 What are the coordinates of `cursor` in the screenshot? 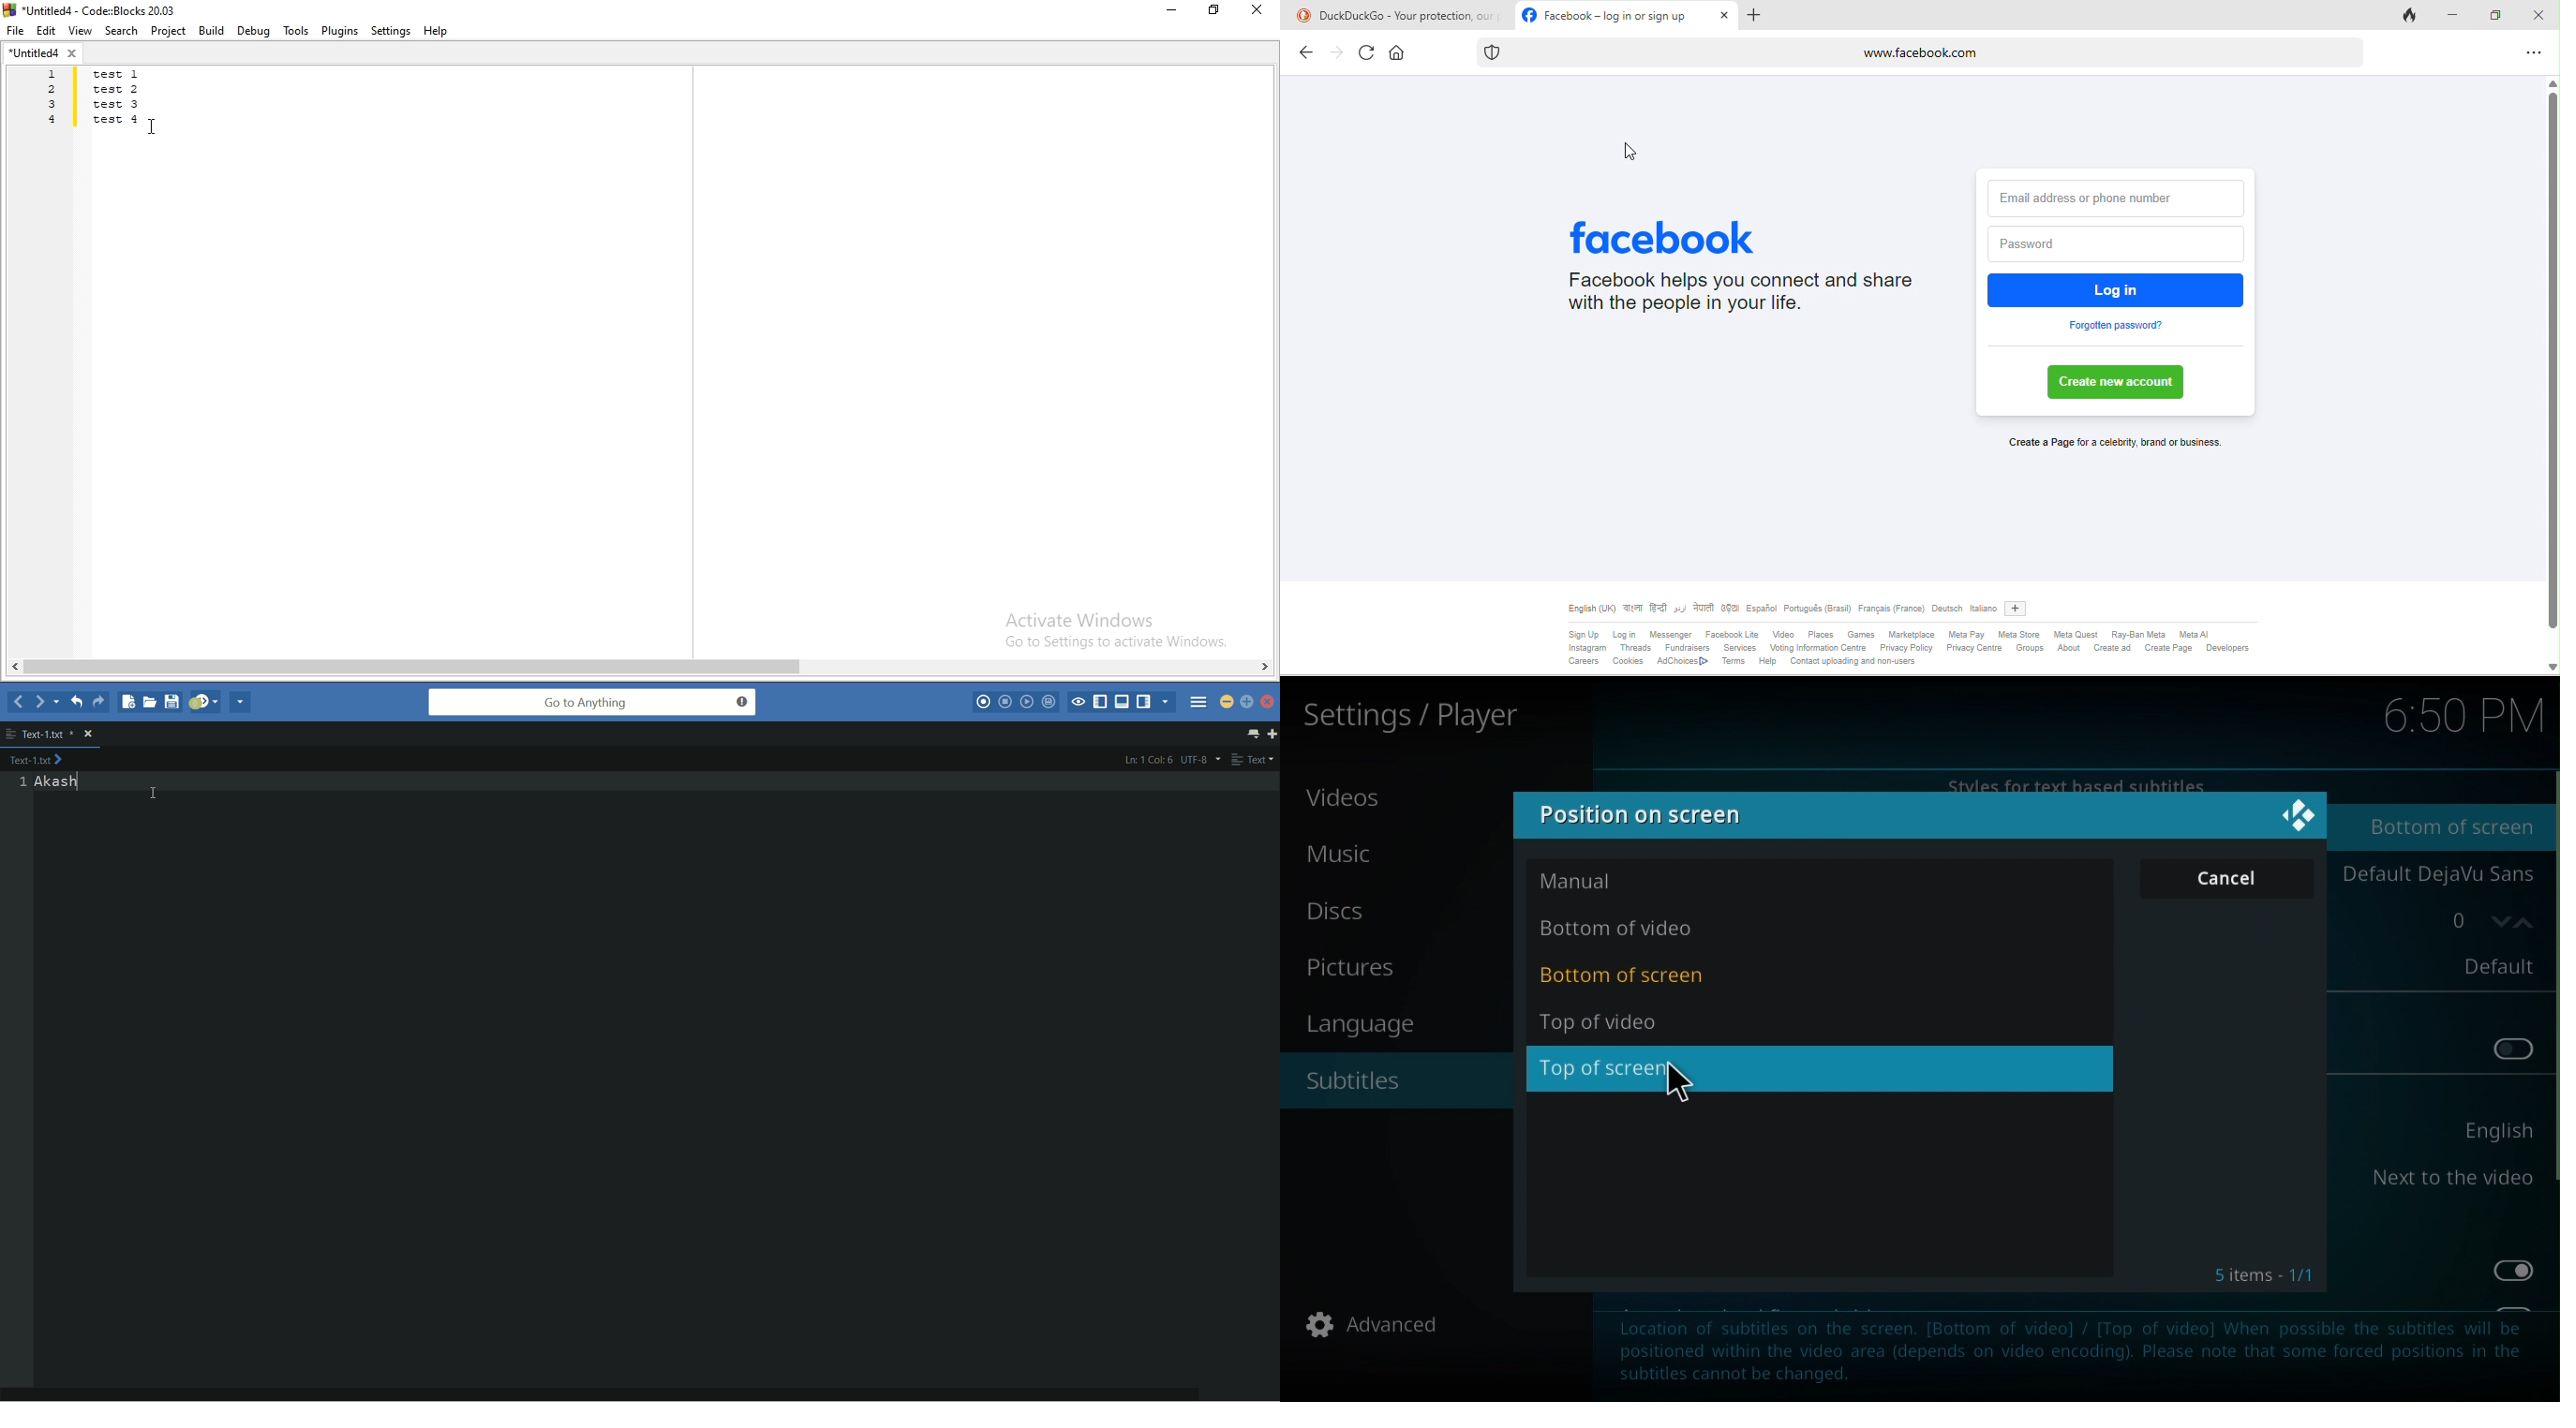 It's located at (1630, 150).